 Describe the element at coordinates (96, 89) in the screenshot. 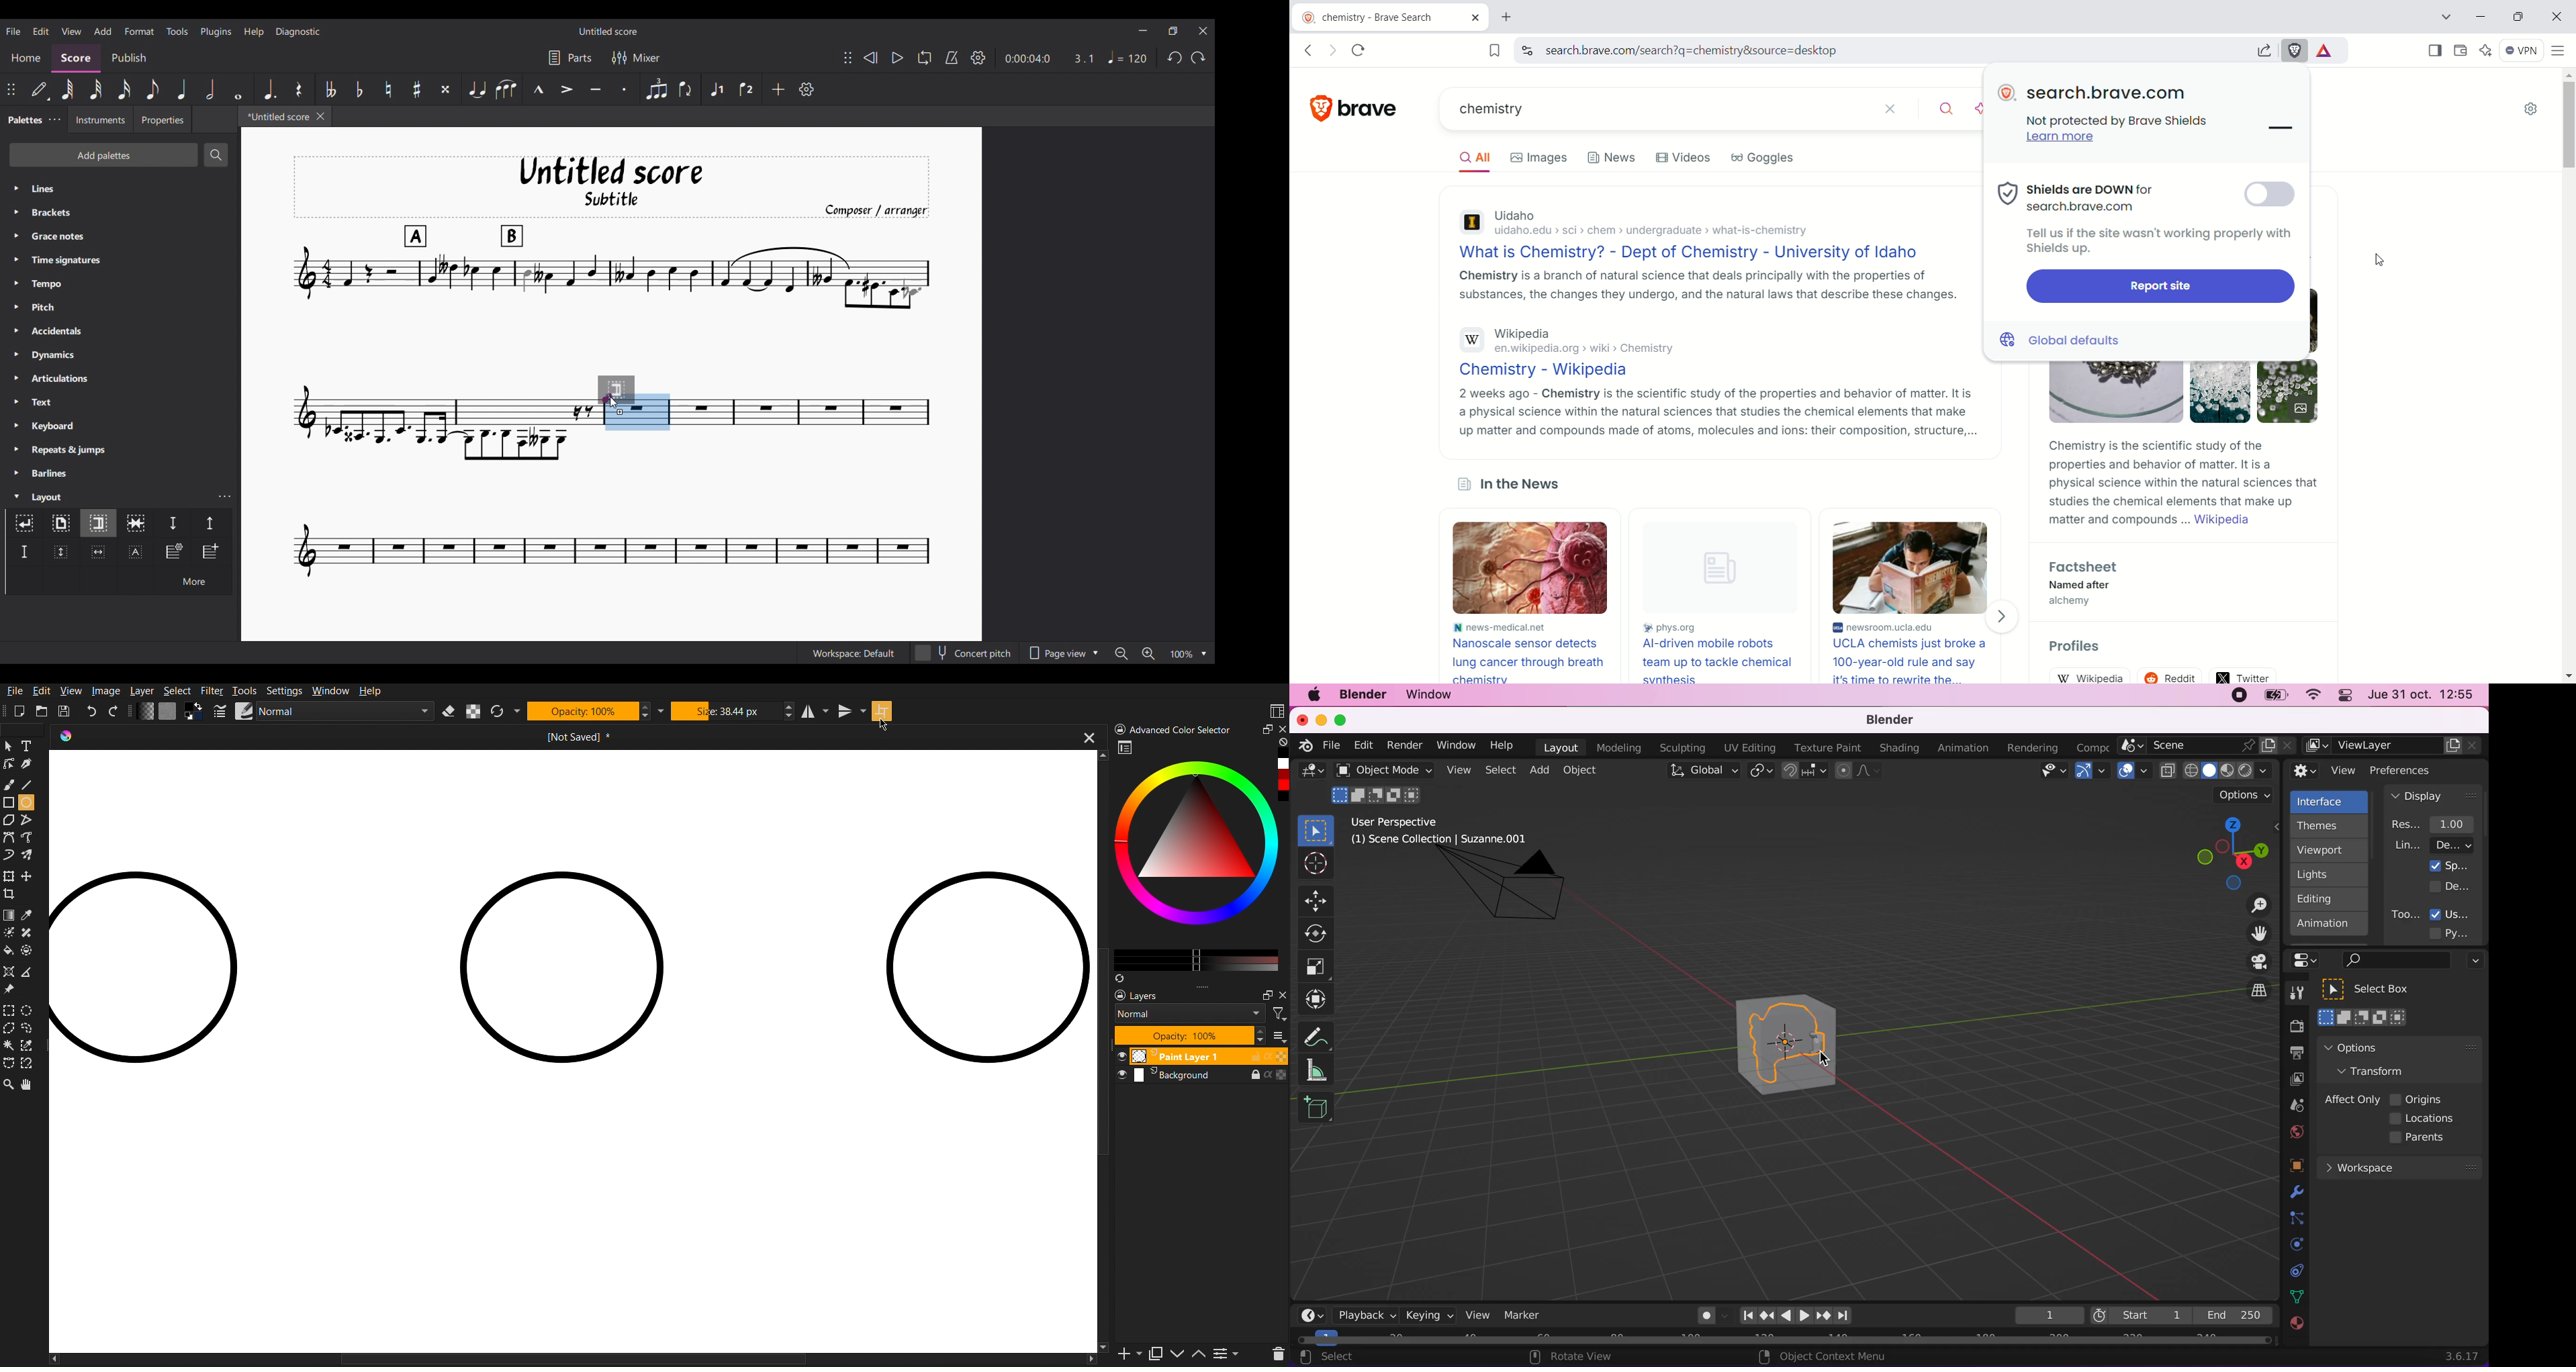

I see `32nd note` at that location.